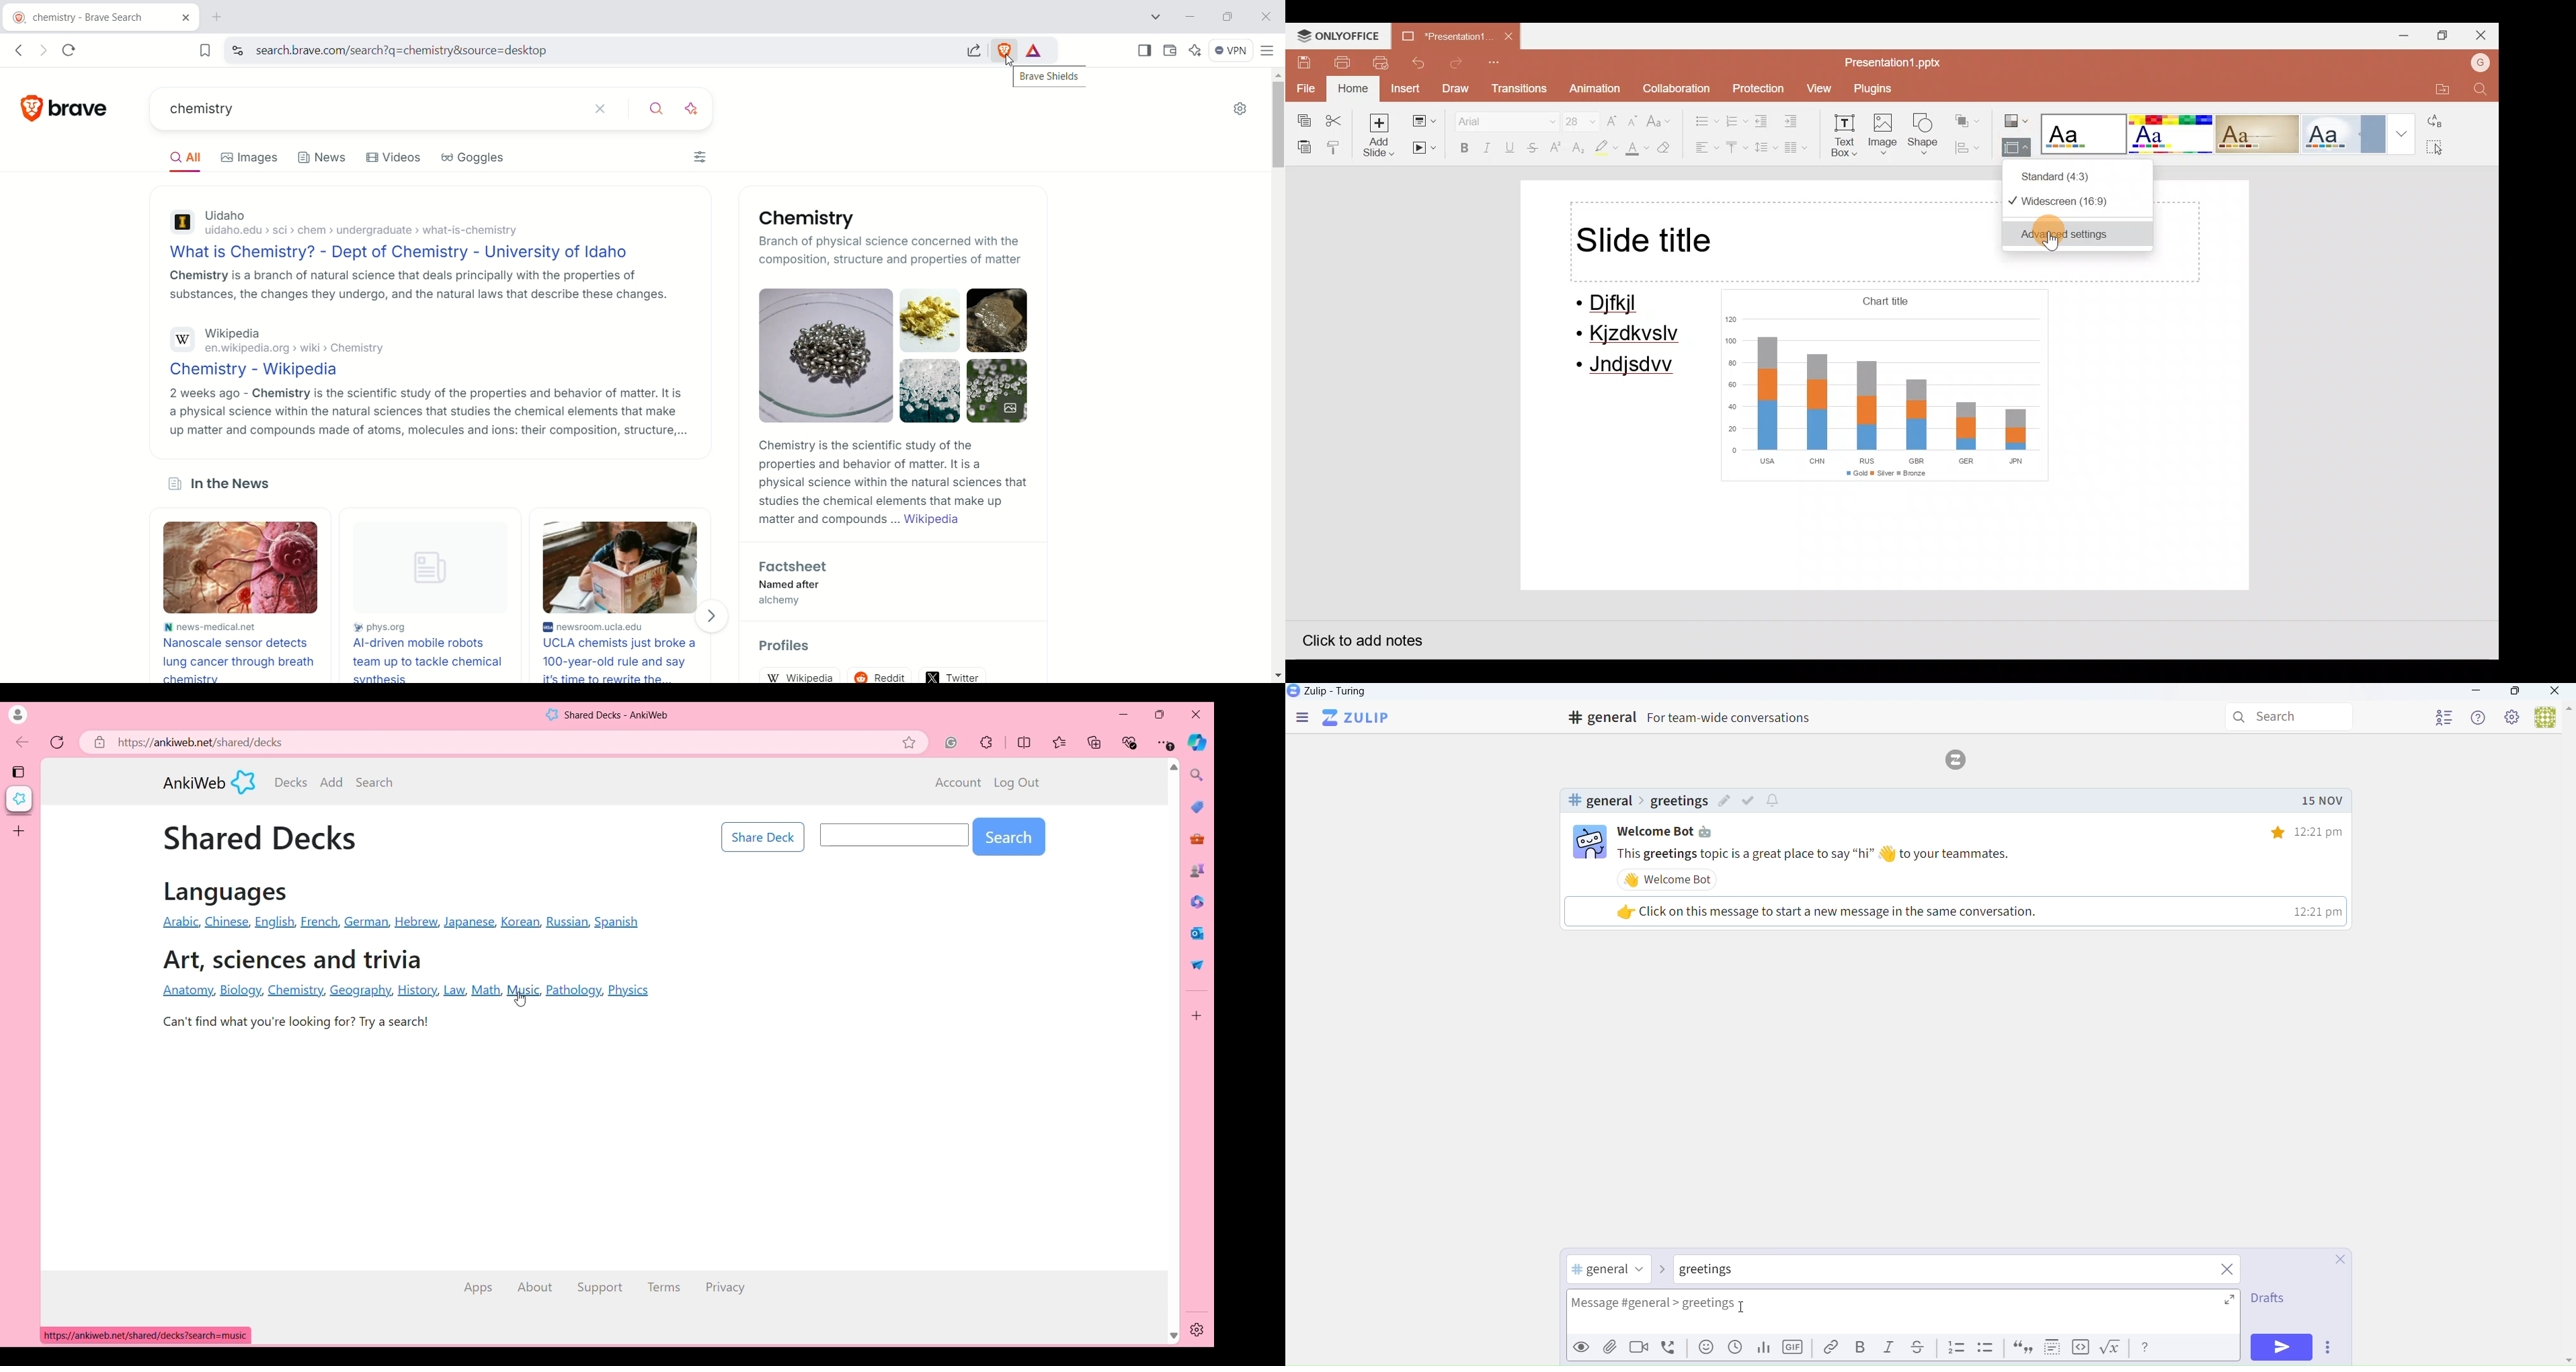 This screenshot has width=2576, height=1372. Describe the element at coordinates (1197, 1330) in the screenshot. I see `Settings` at that location.